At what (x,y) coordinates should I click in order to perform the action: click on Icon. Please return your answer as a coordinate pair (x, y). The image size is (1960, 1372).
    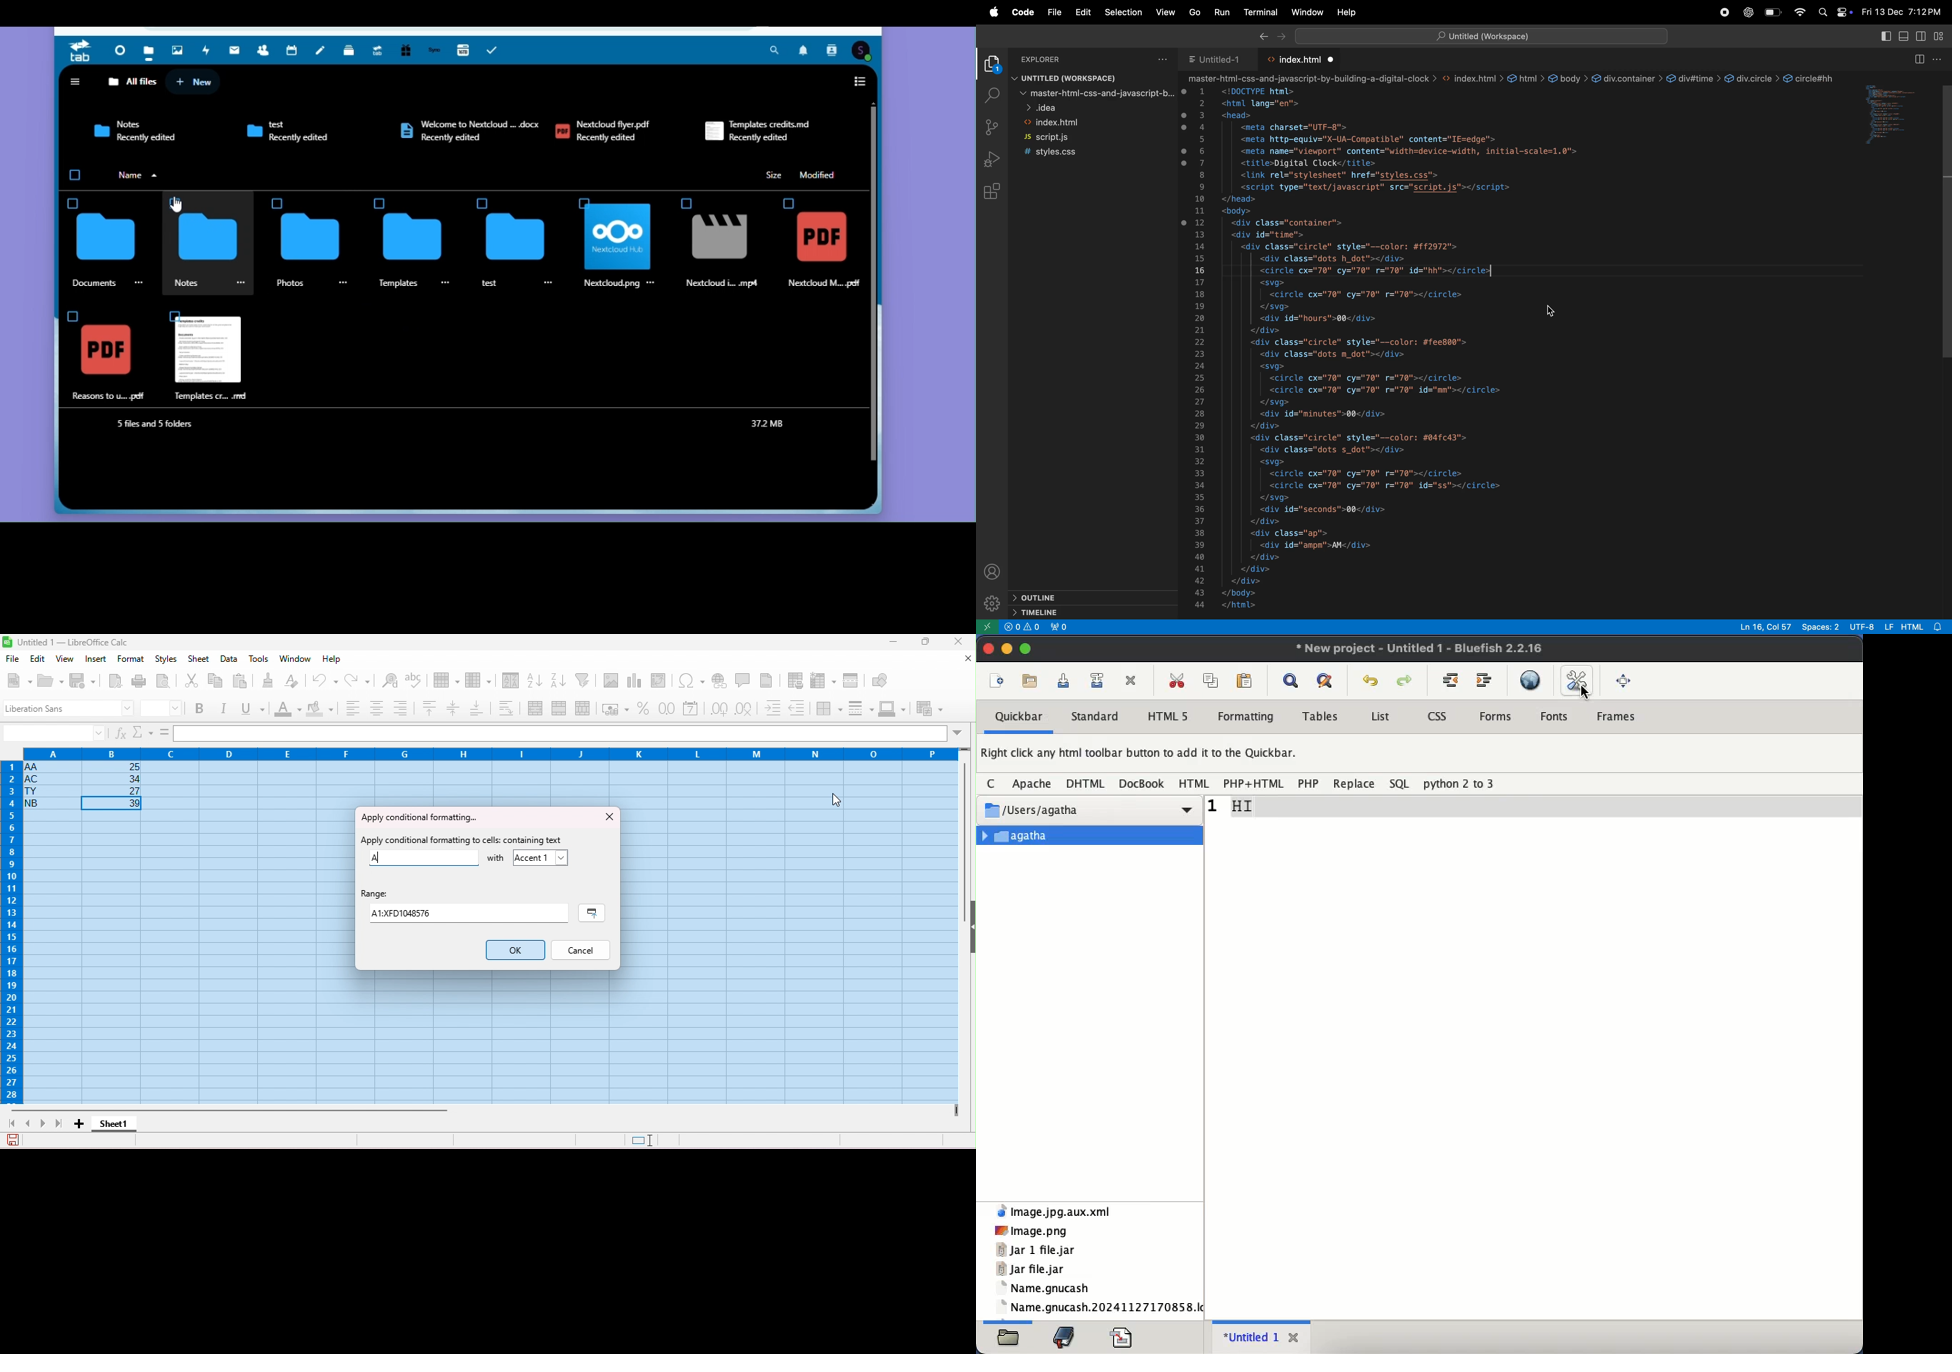
    Looking at the image, I should click on (518, 238).